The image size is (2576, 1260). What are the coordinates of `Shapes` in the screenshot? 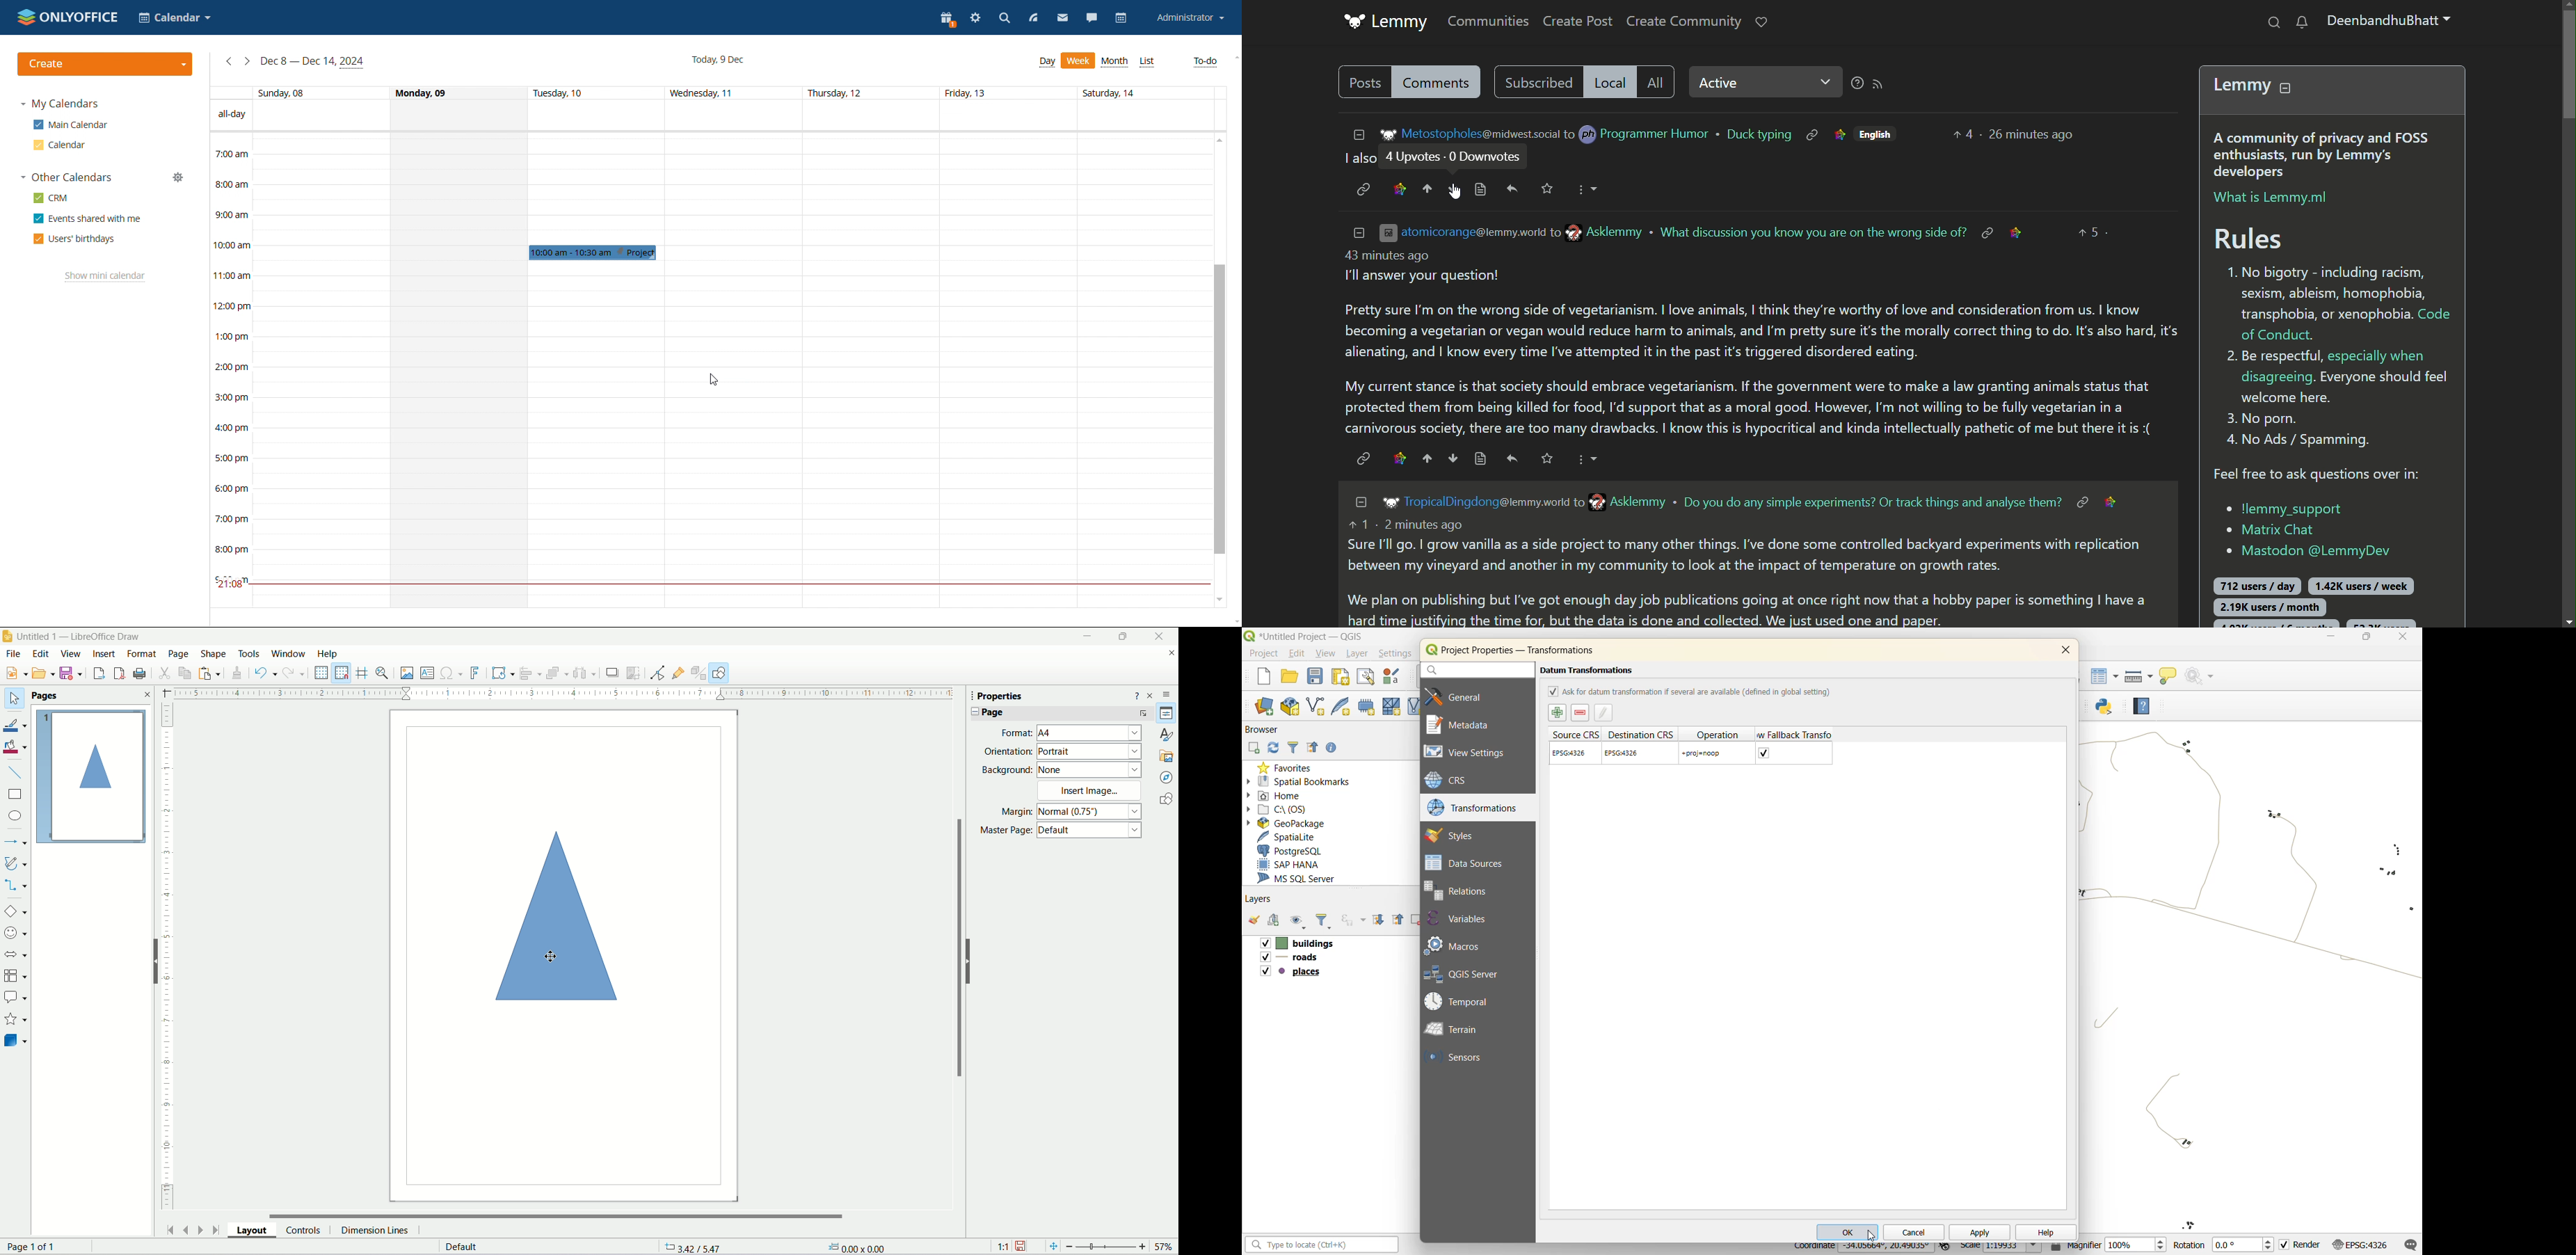 It's located at (1168, 799).